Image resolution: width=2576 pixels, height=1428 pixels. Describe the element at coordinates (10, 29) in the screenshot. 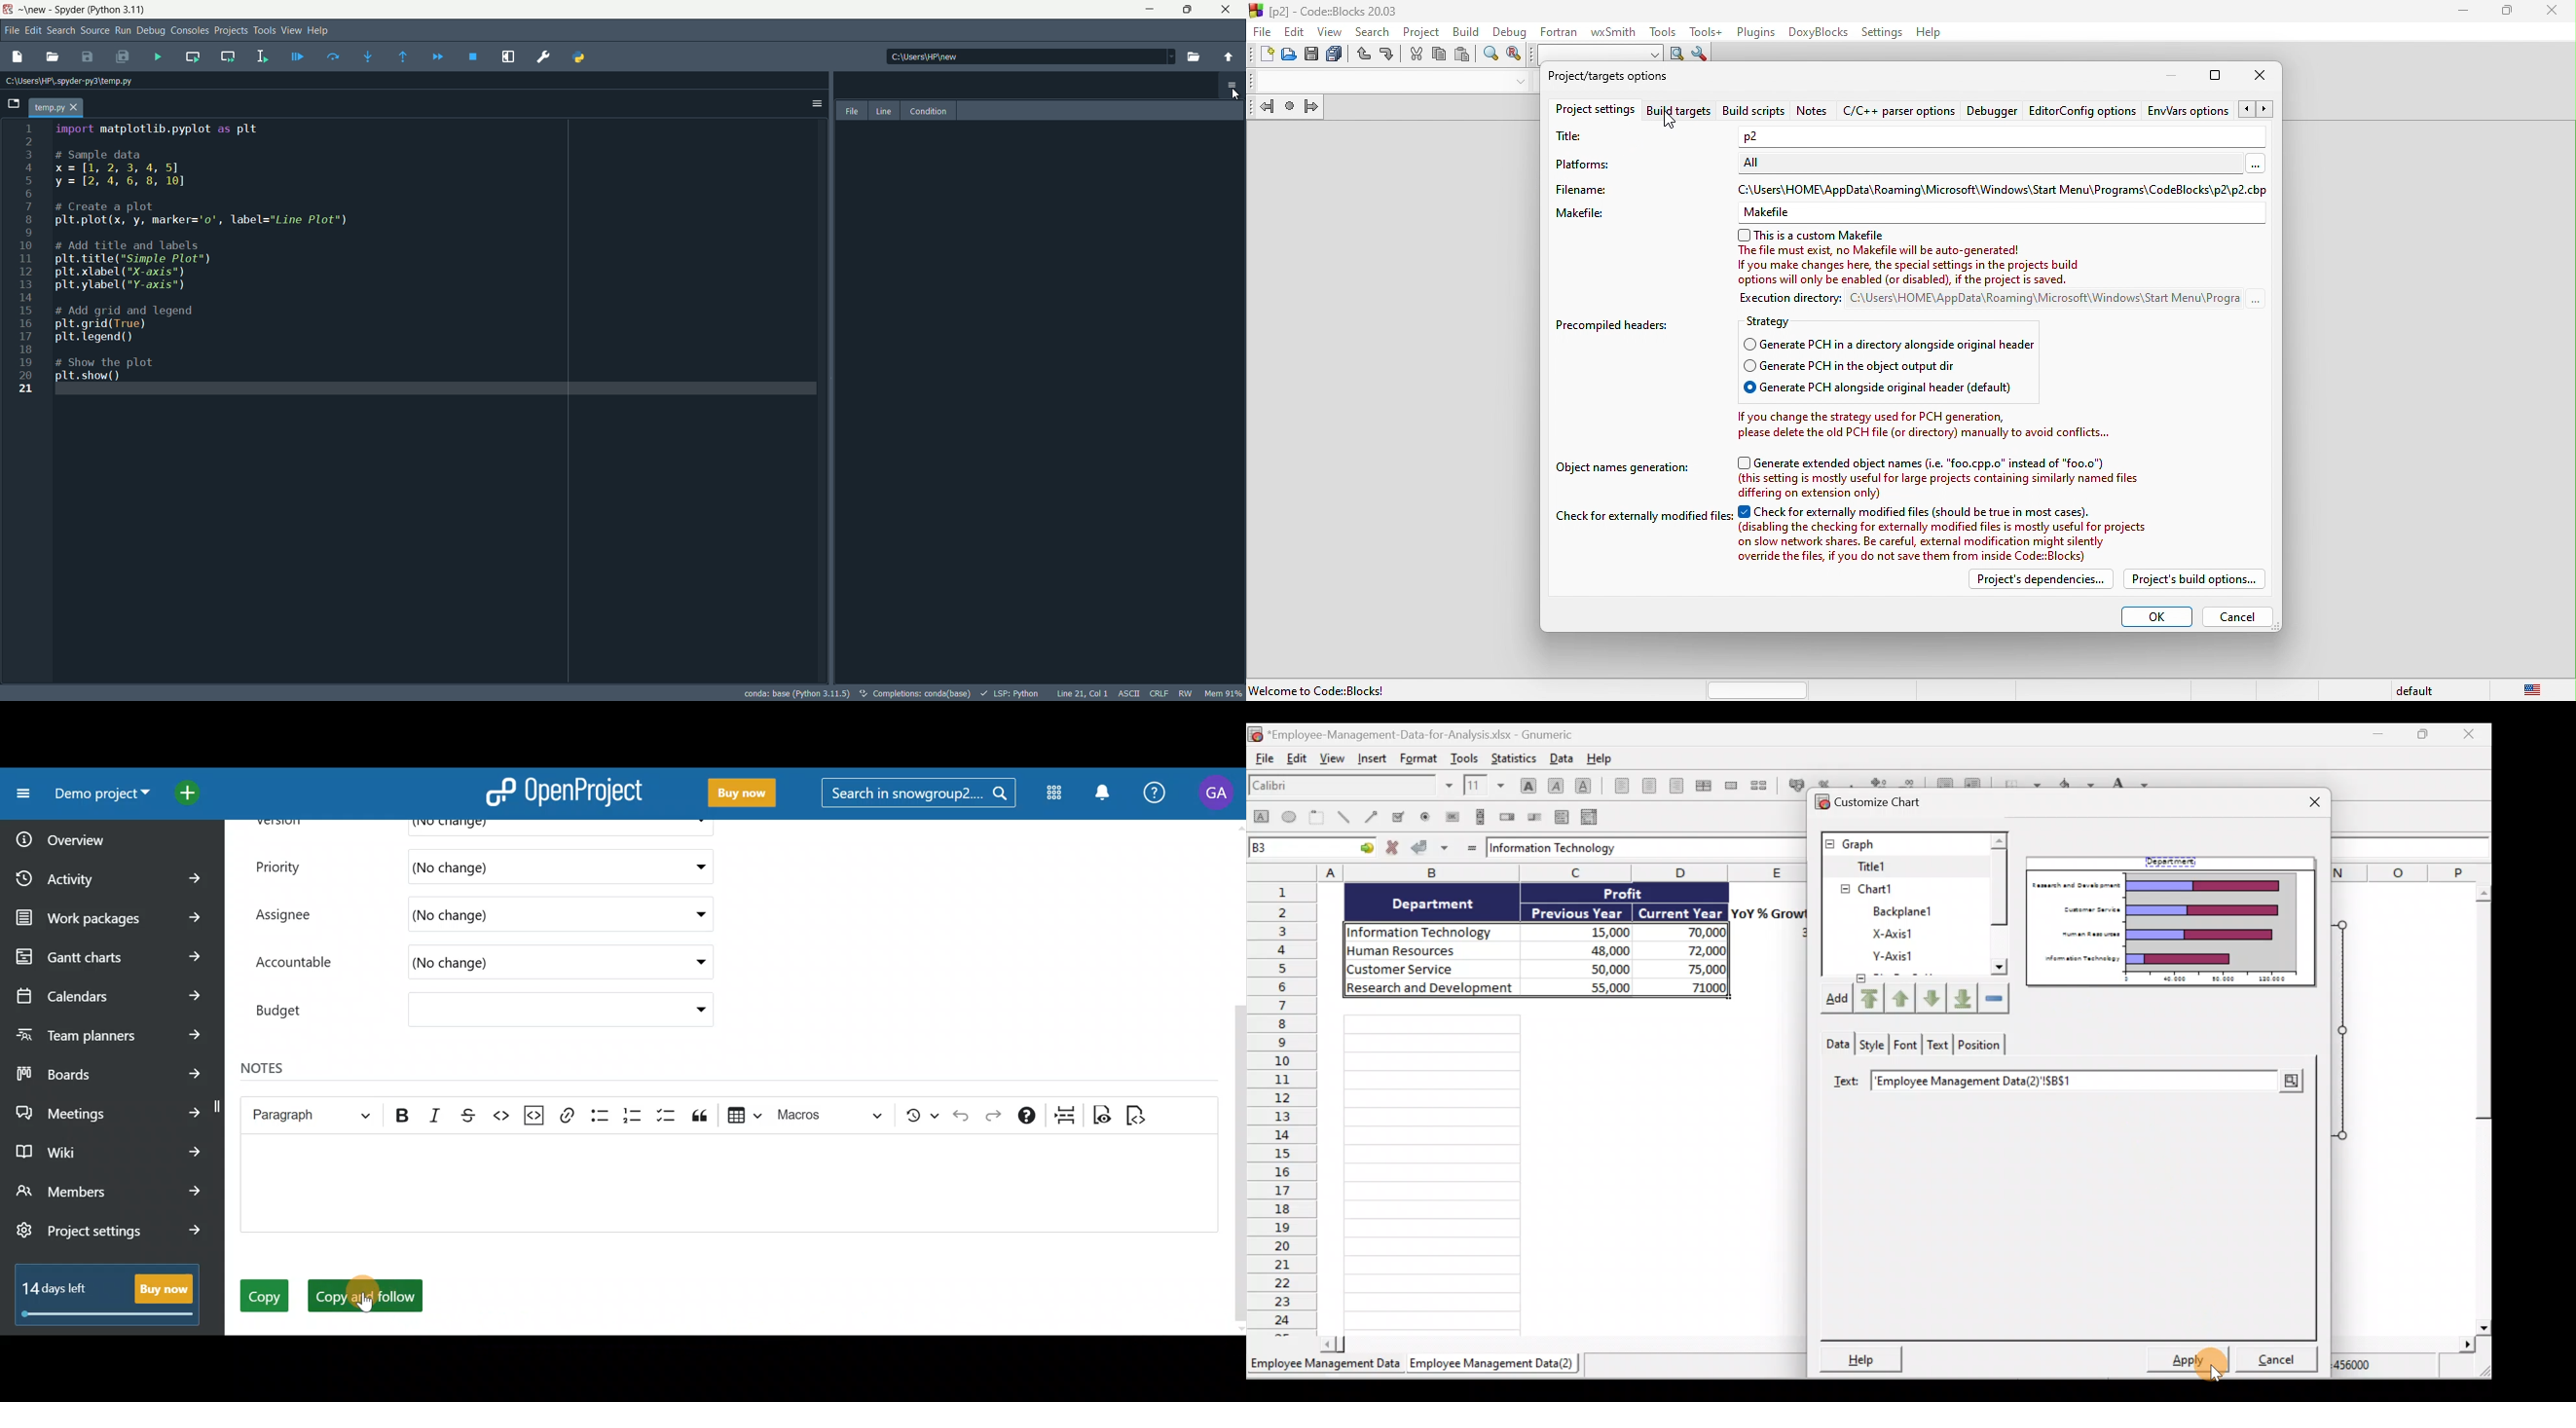

I see `file menu` at that location.